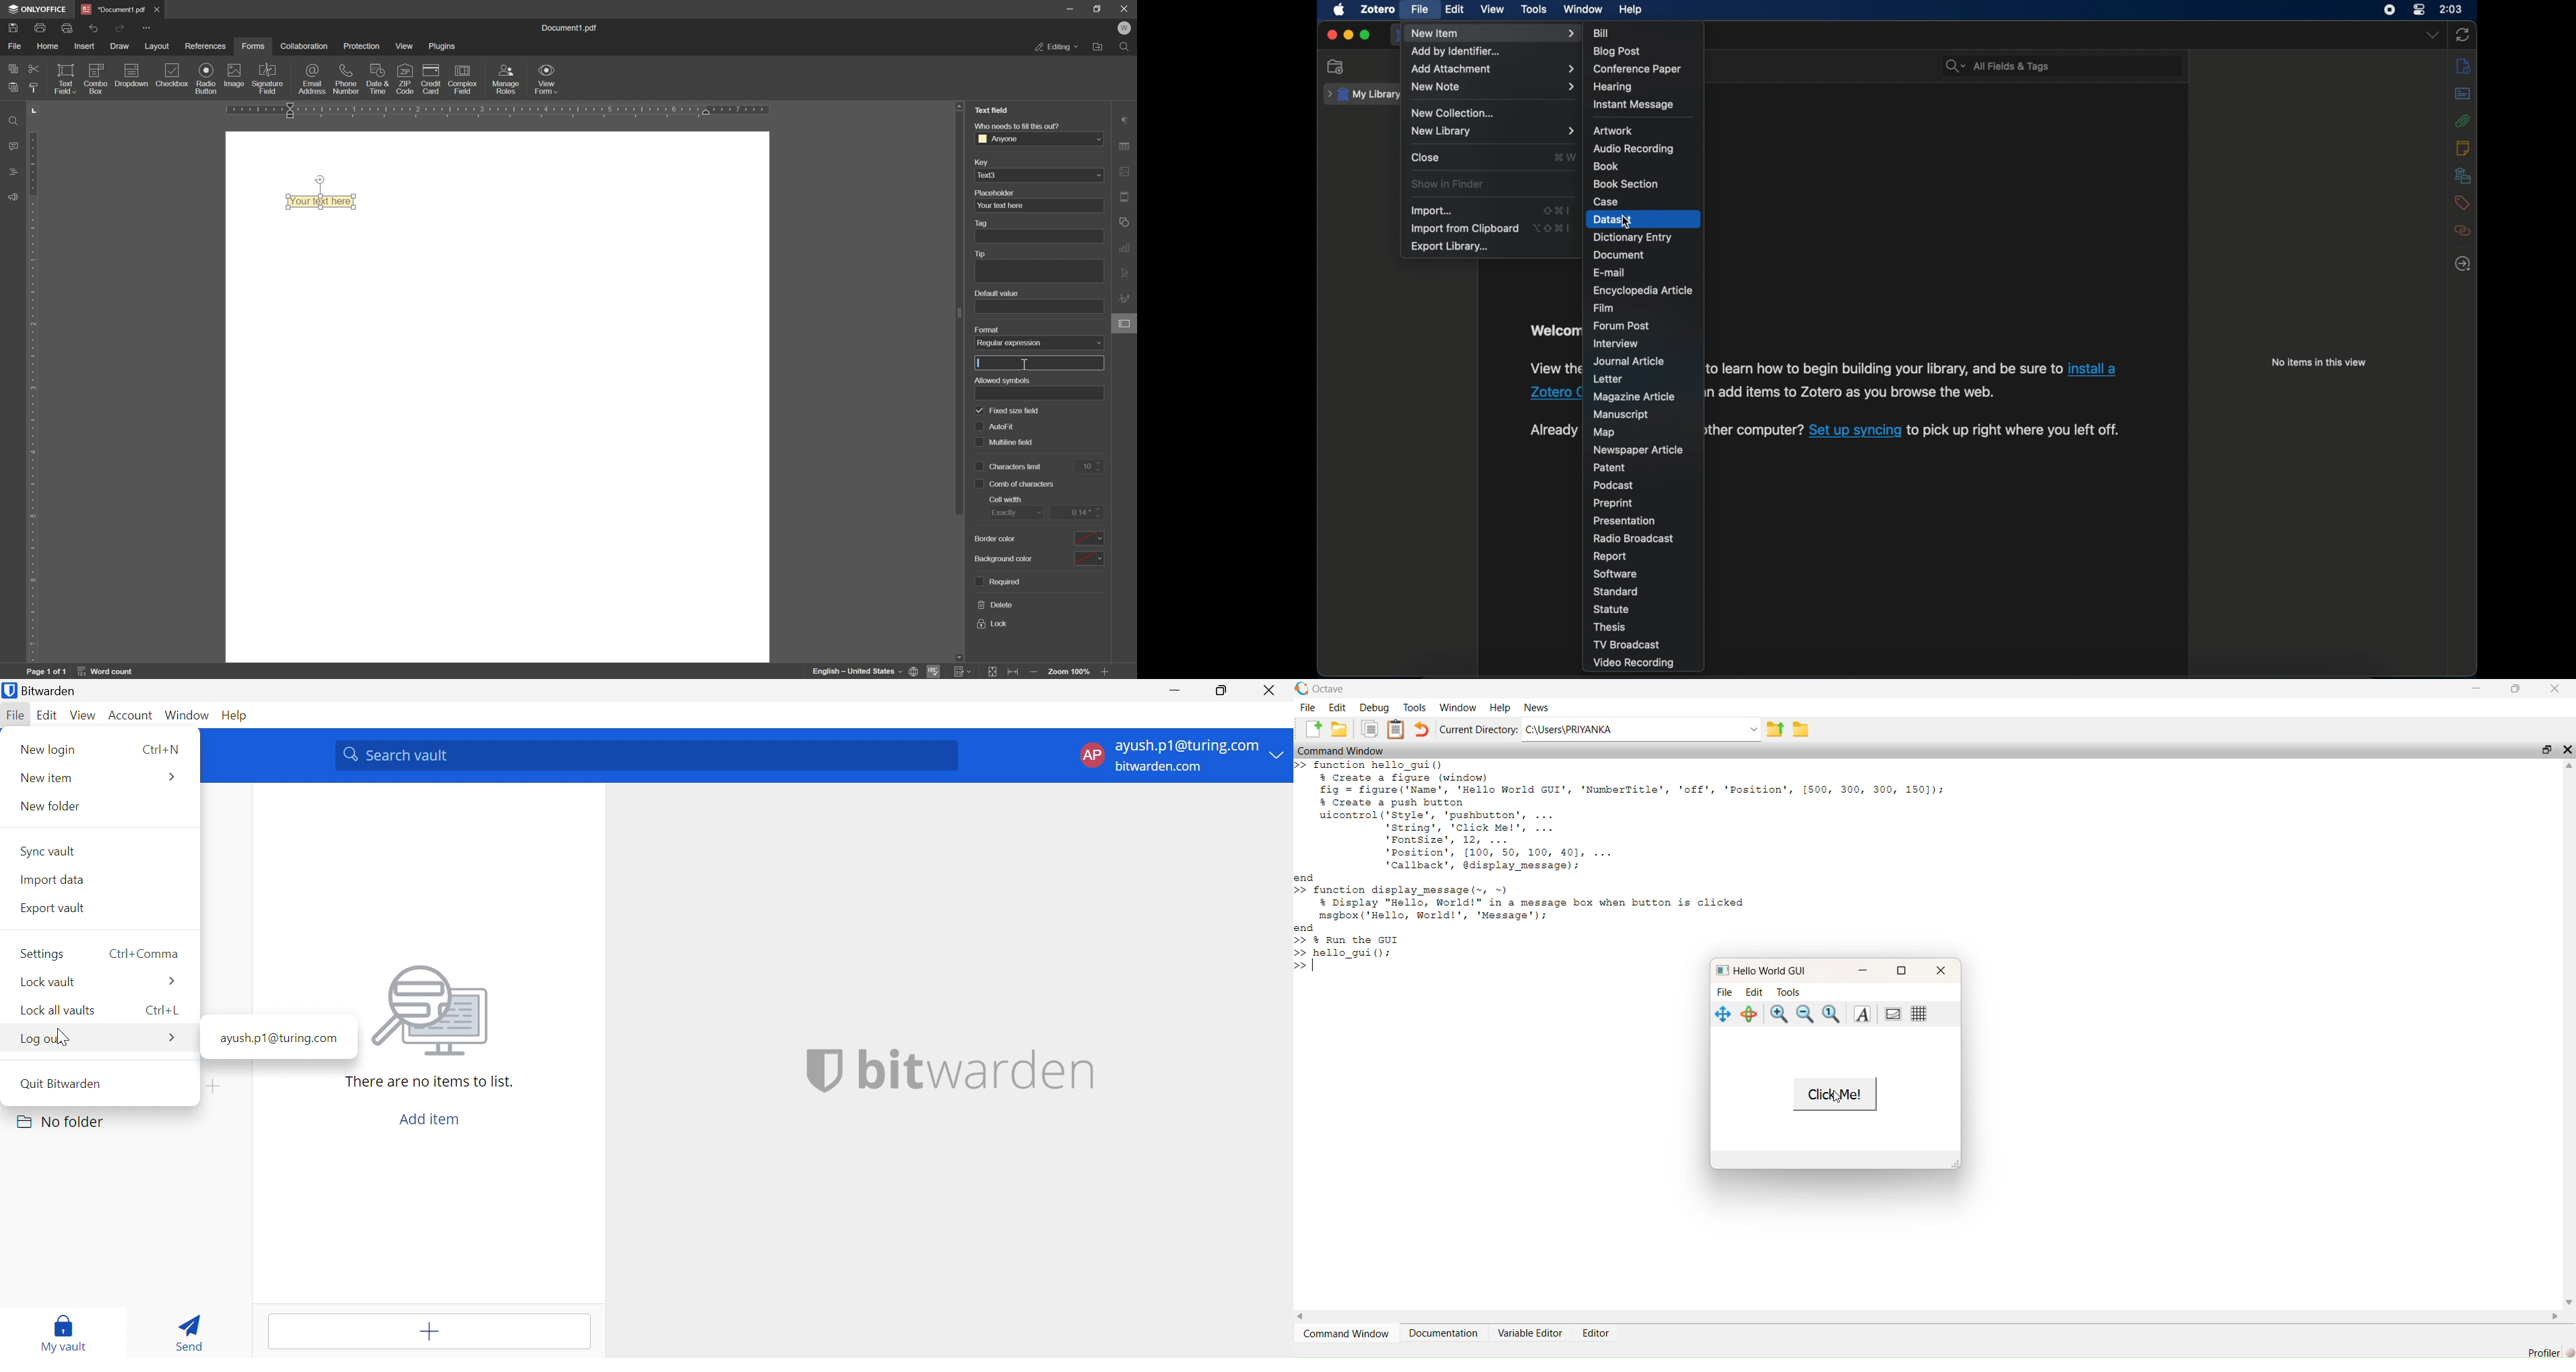  What do you see at coordinates (1453, 113) in the screenshot?
I see `new collection` at bounding box center [1453, 113].